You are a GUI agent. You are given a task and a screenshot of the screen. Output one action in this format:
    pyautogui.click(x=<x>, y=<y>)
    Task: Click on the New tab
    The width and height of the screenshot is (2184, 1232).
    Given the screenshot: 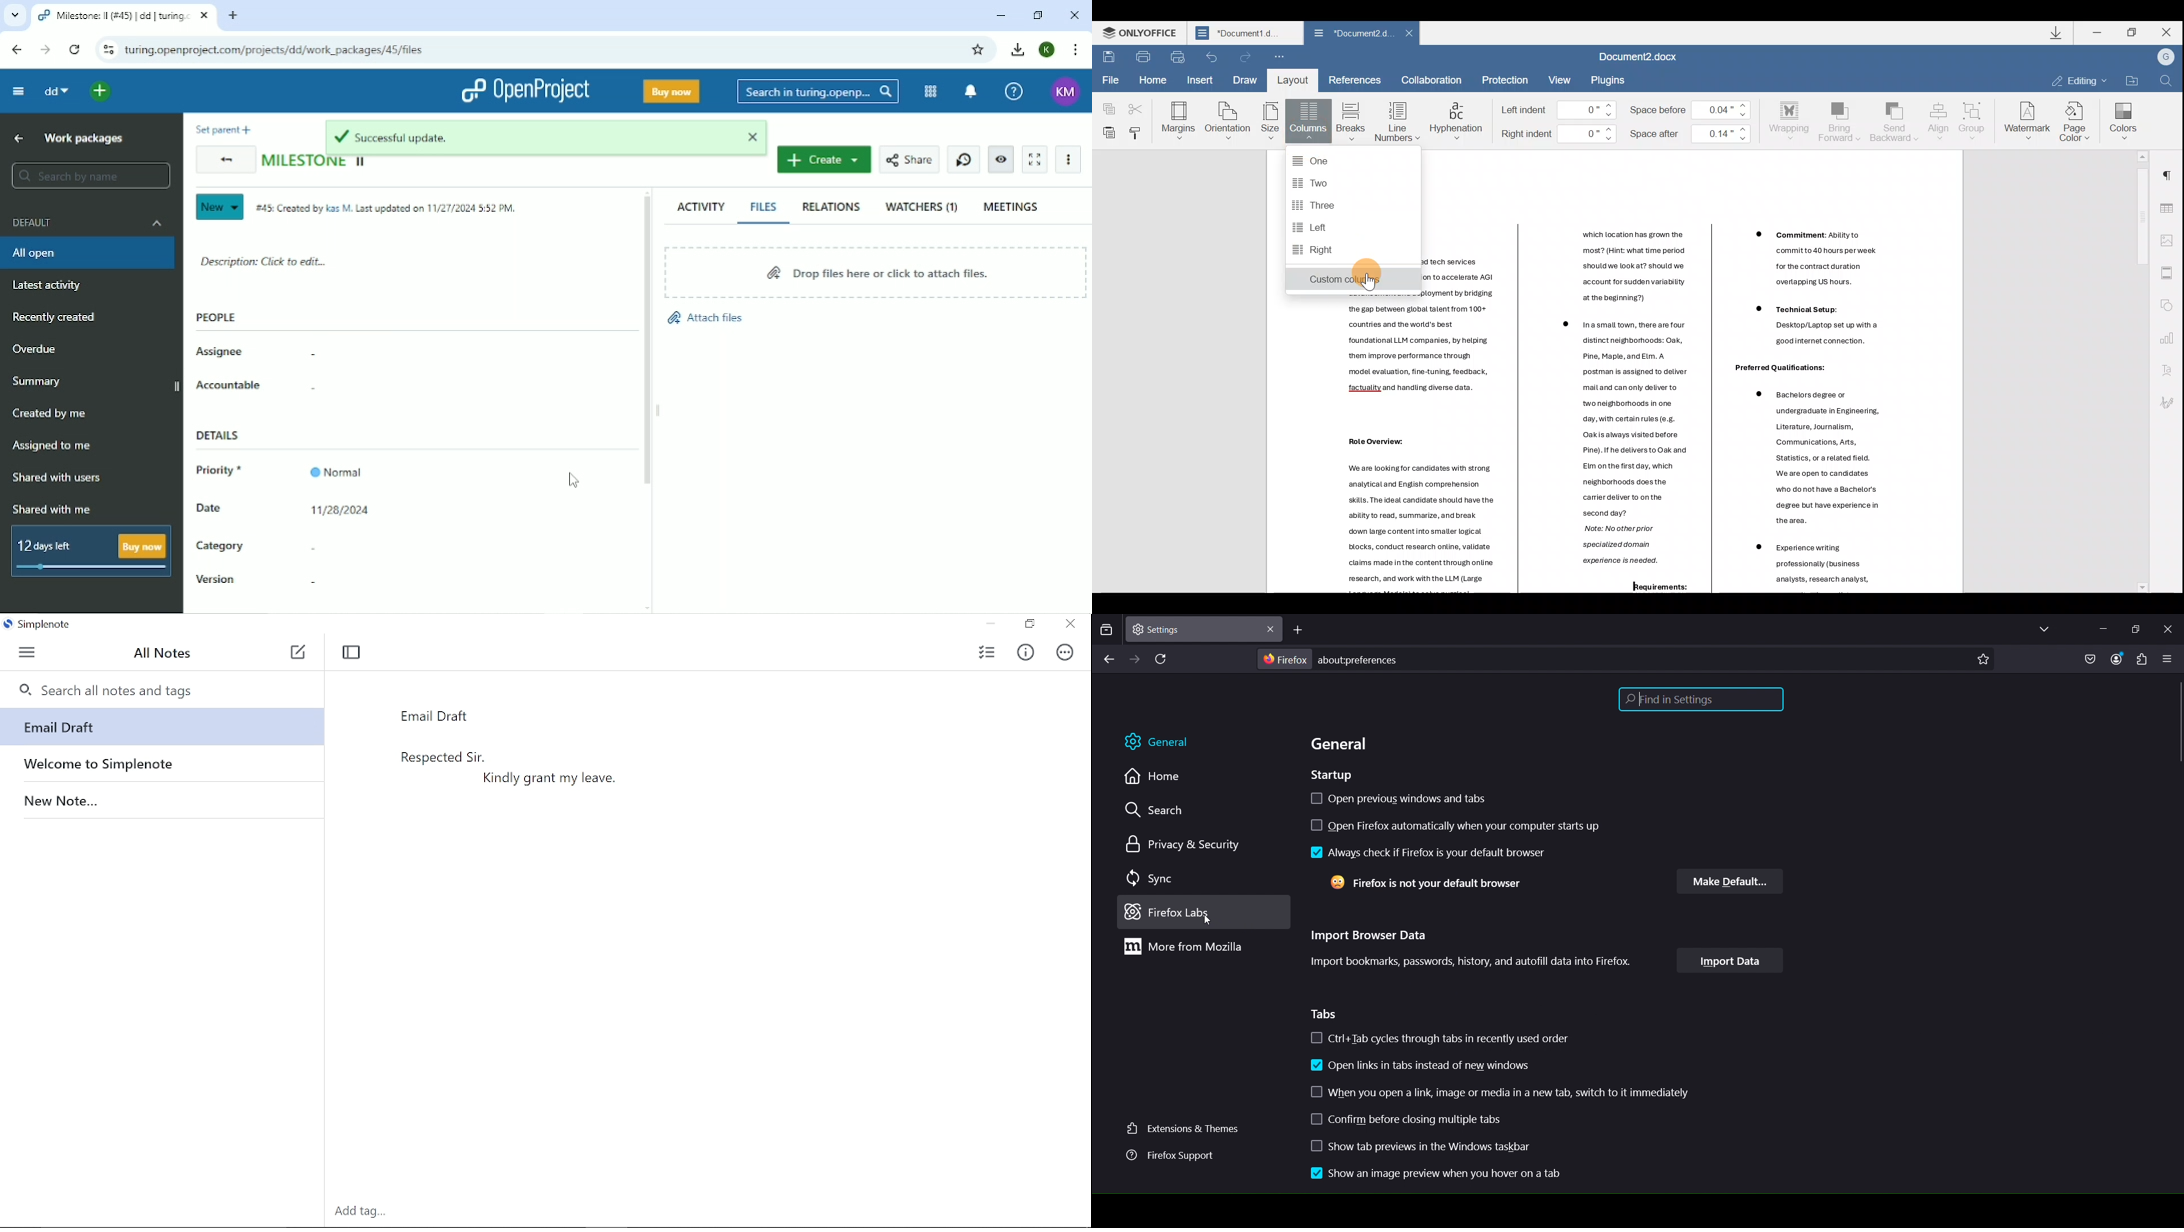 What is the action you would take?
    pyautogui.click(x=233, y=16)
    